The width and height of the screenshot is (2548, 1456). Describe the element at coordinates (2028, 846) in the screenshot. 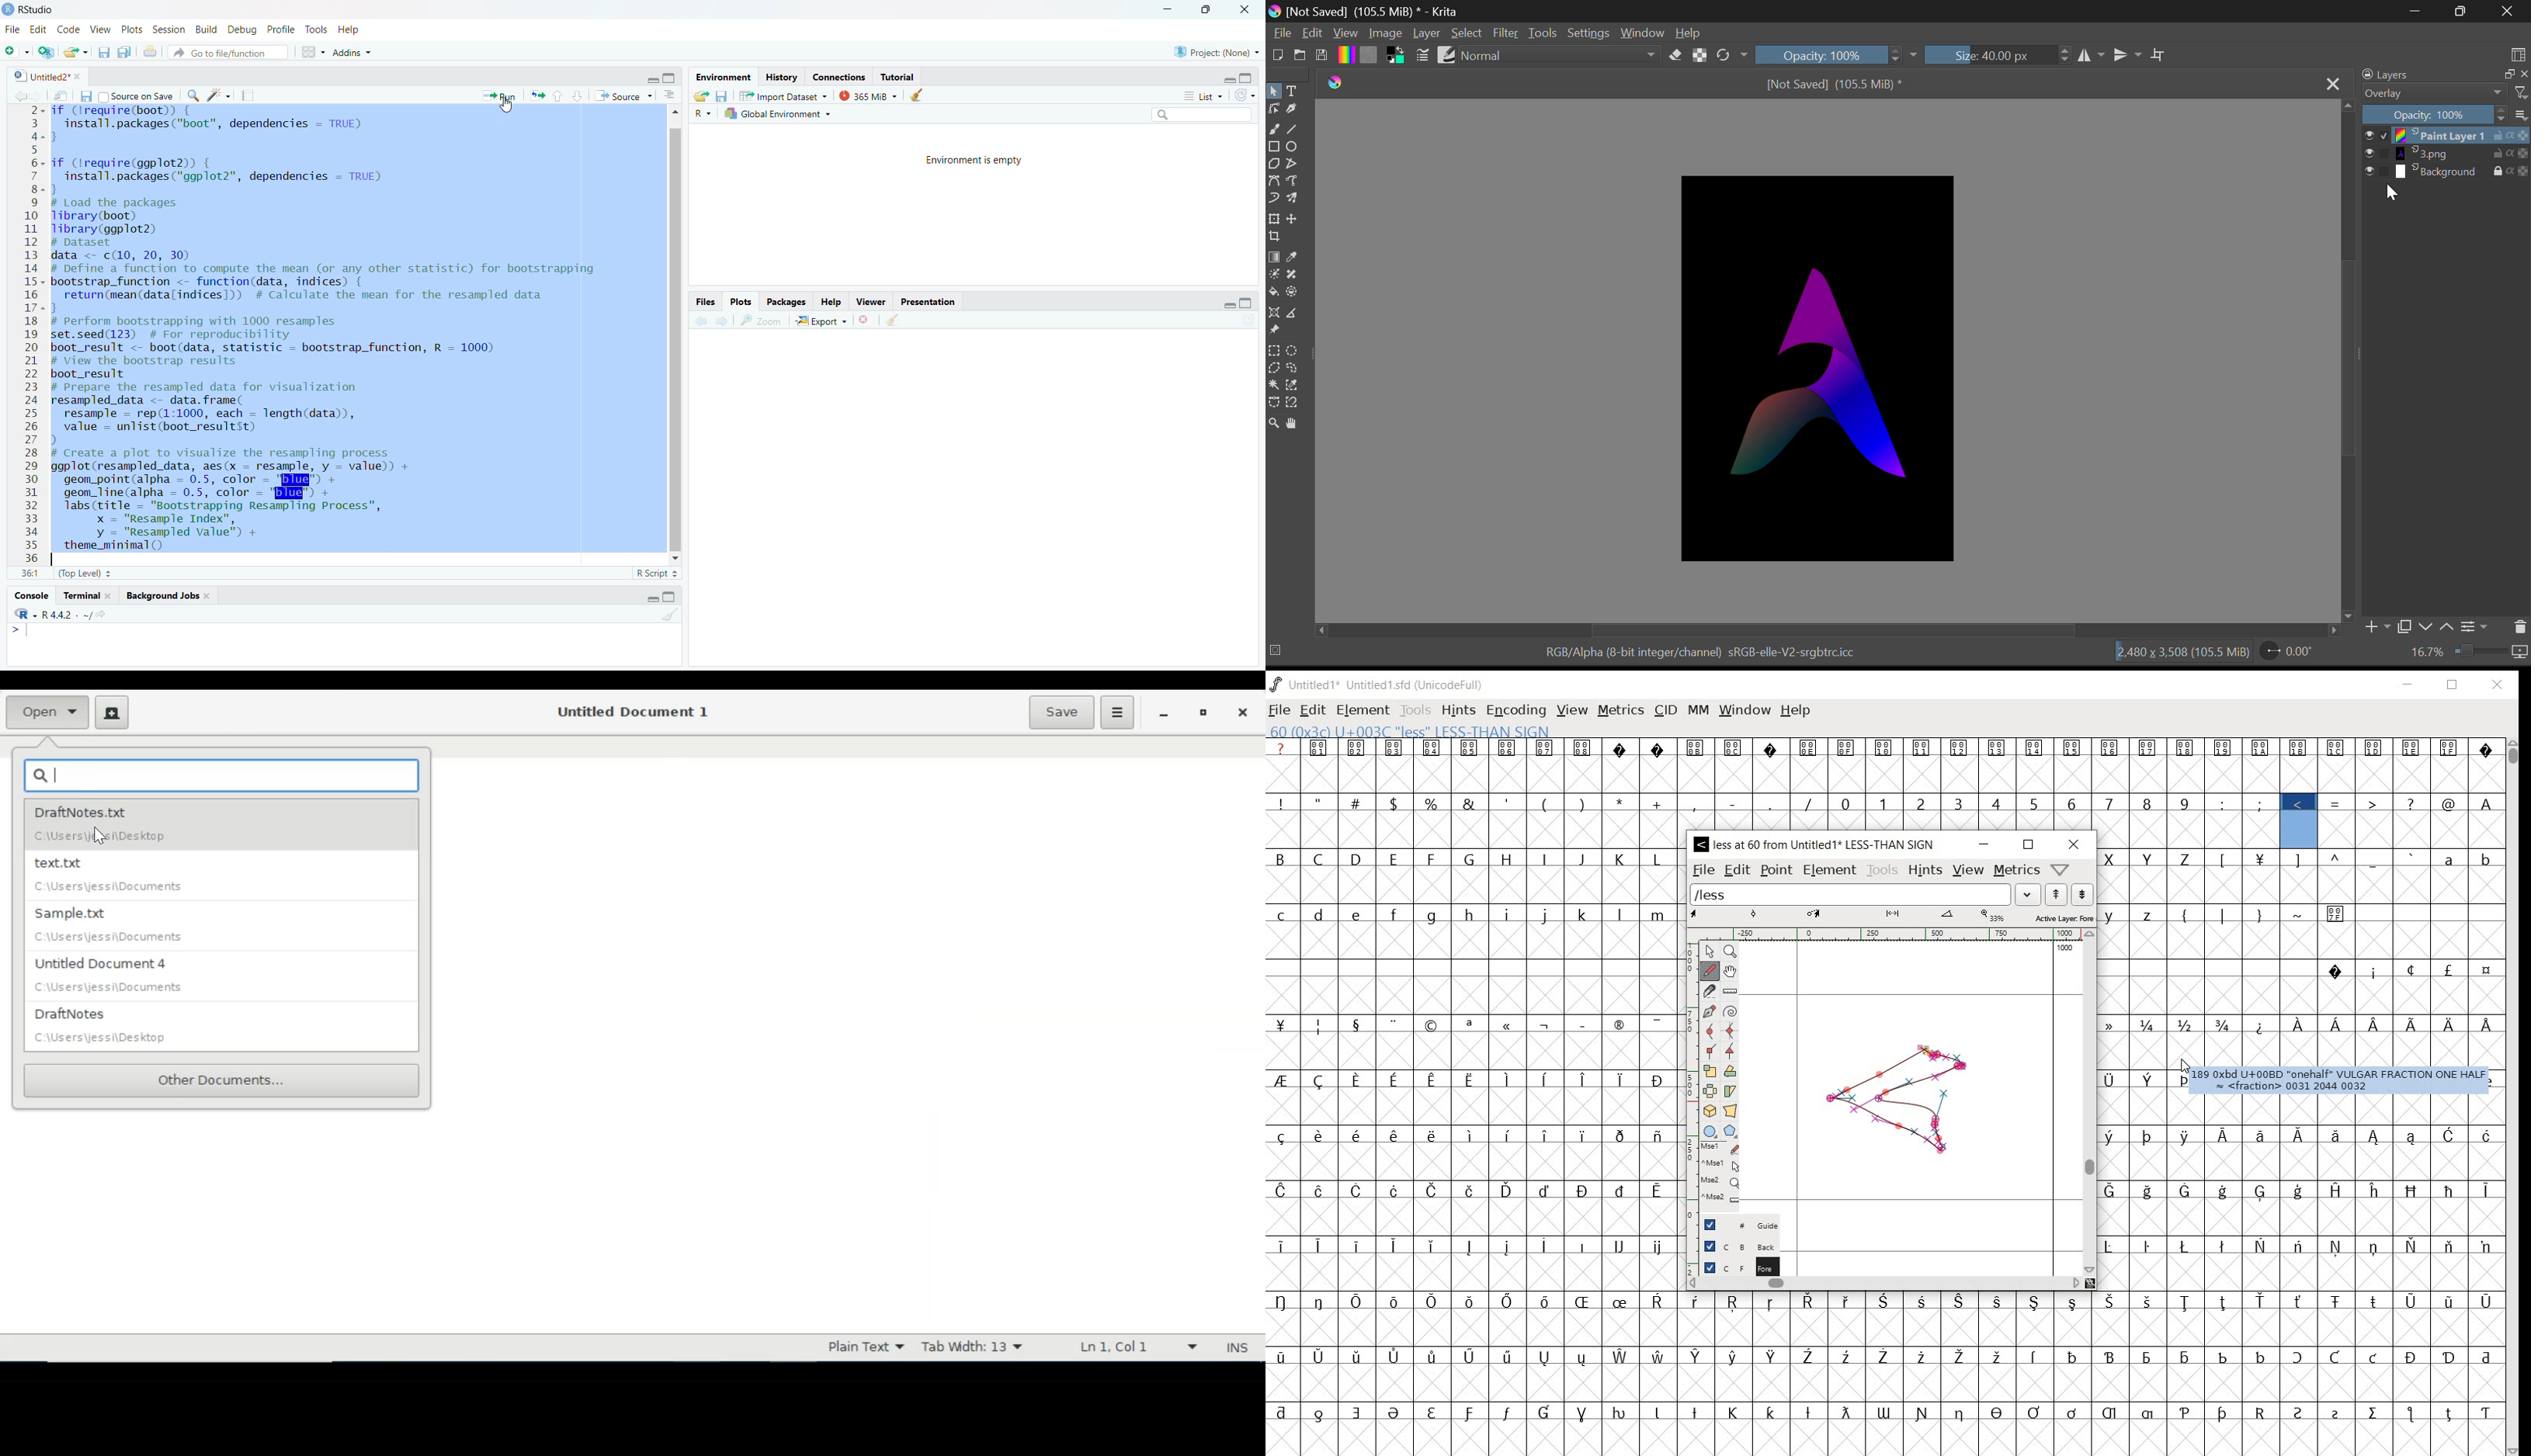

I see `restore down` at that location.